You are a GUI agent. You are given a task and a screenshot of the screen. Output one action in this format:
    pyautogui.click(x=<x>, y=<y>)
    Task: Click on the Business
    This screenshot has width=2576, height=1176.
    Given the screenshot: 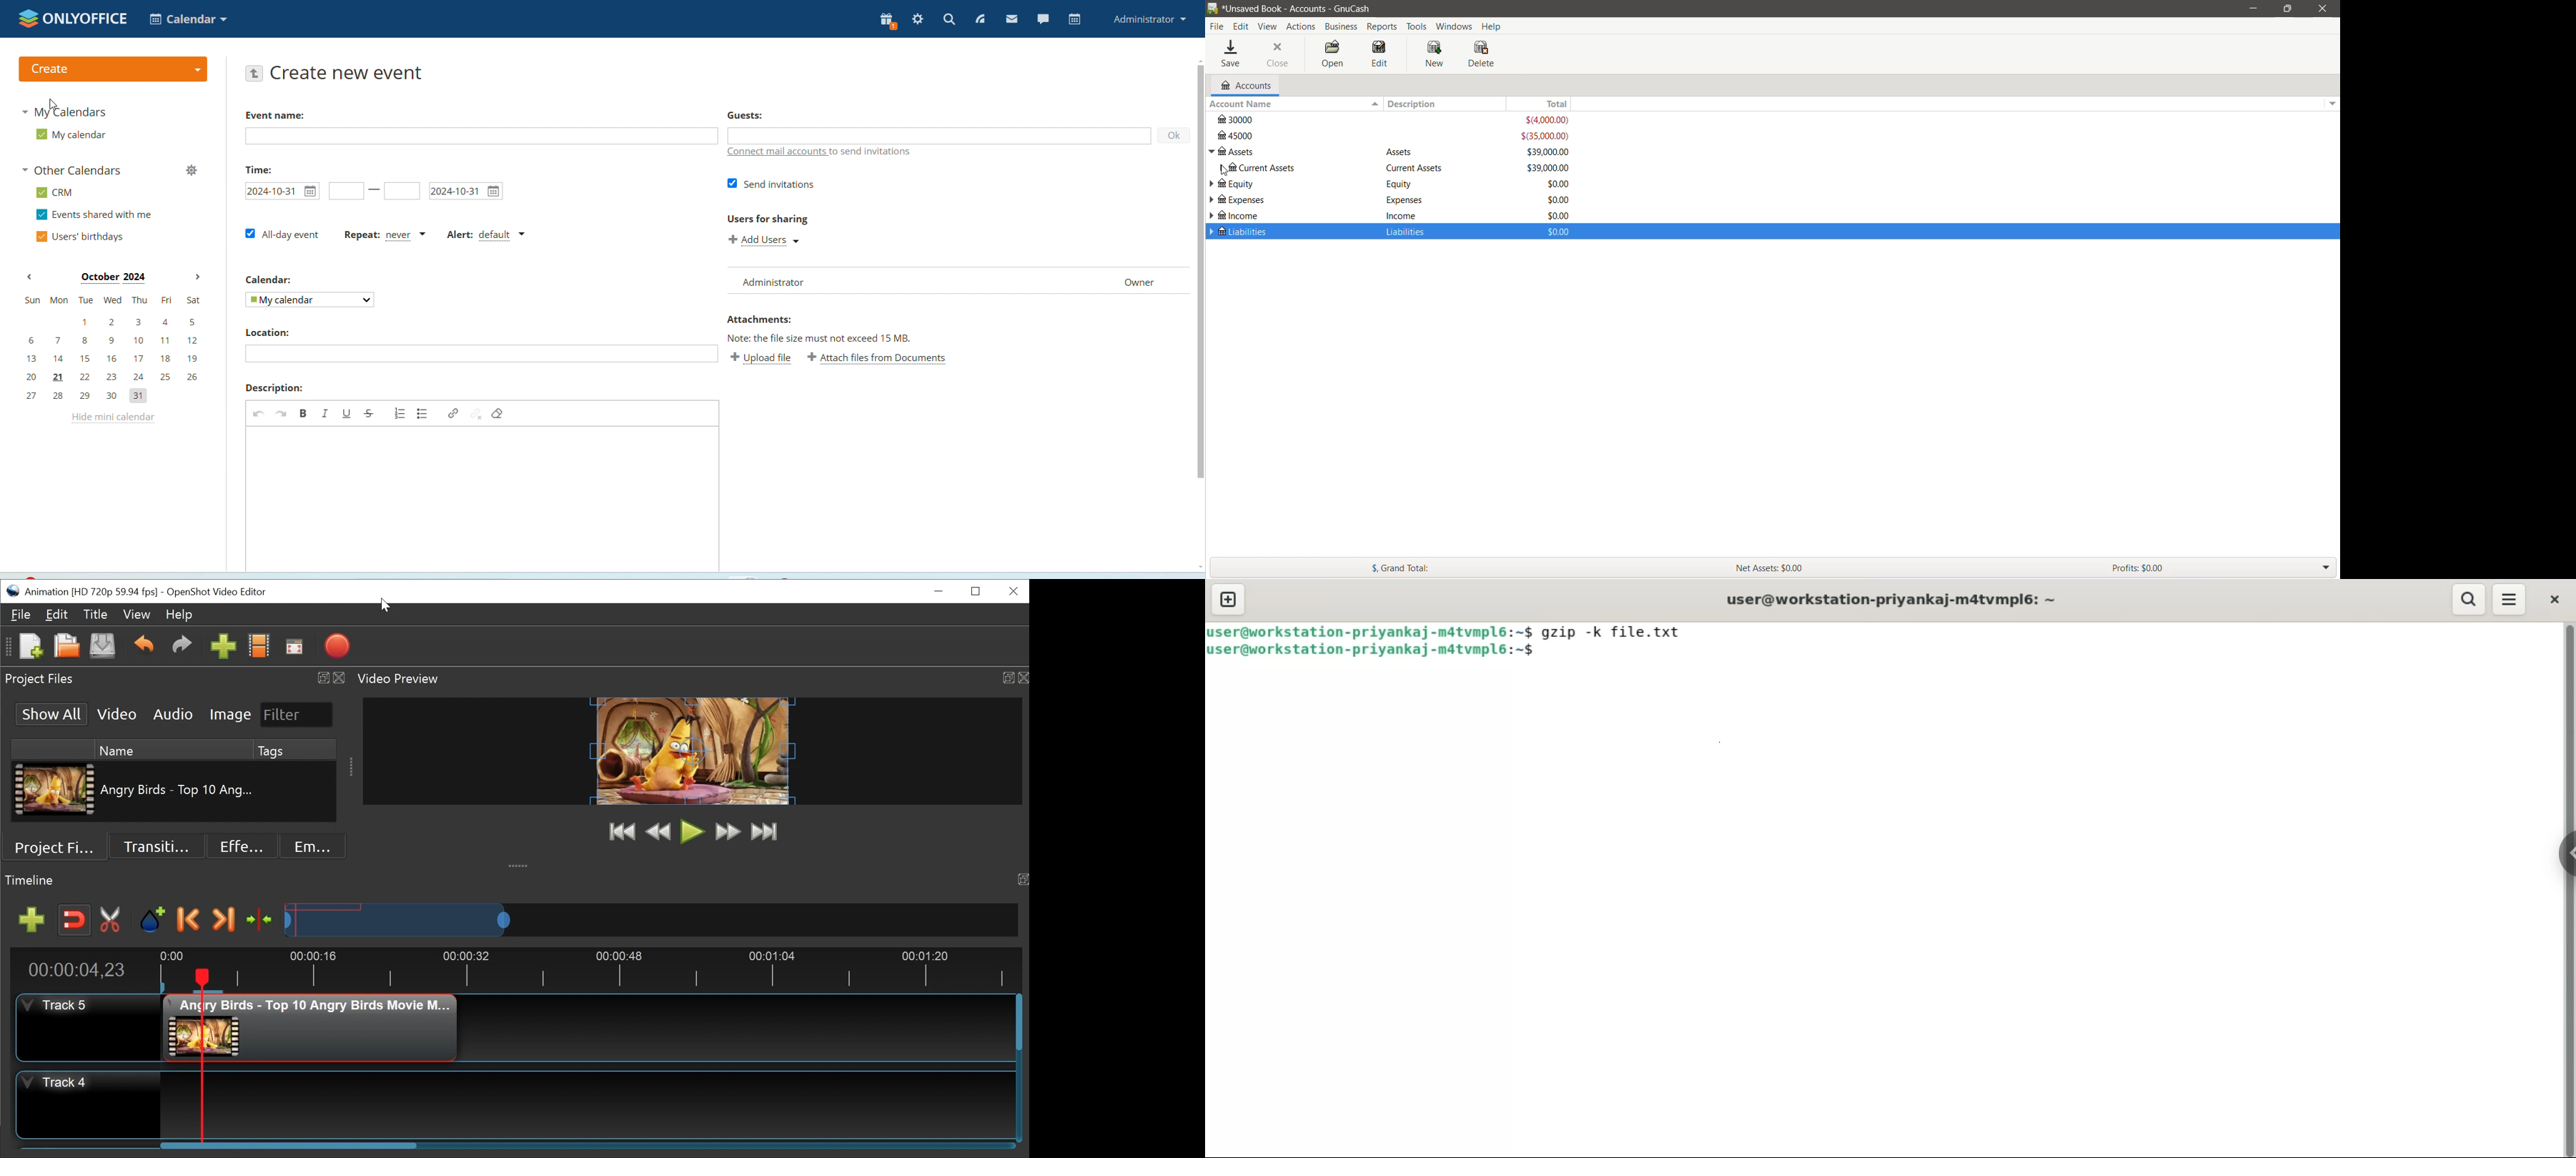 What is the action you would take?
    pyautogui.click(x=1342, y=27)
    